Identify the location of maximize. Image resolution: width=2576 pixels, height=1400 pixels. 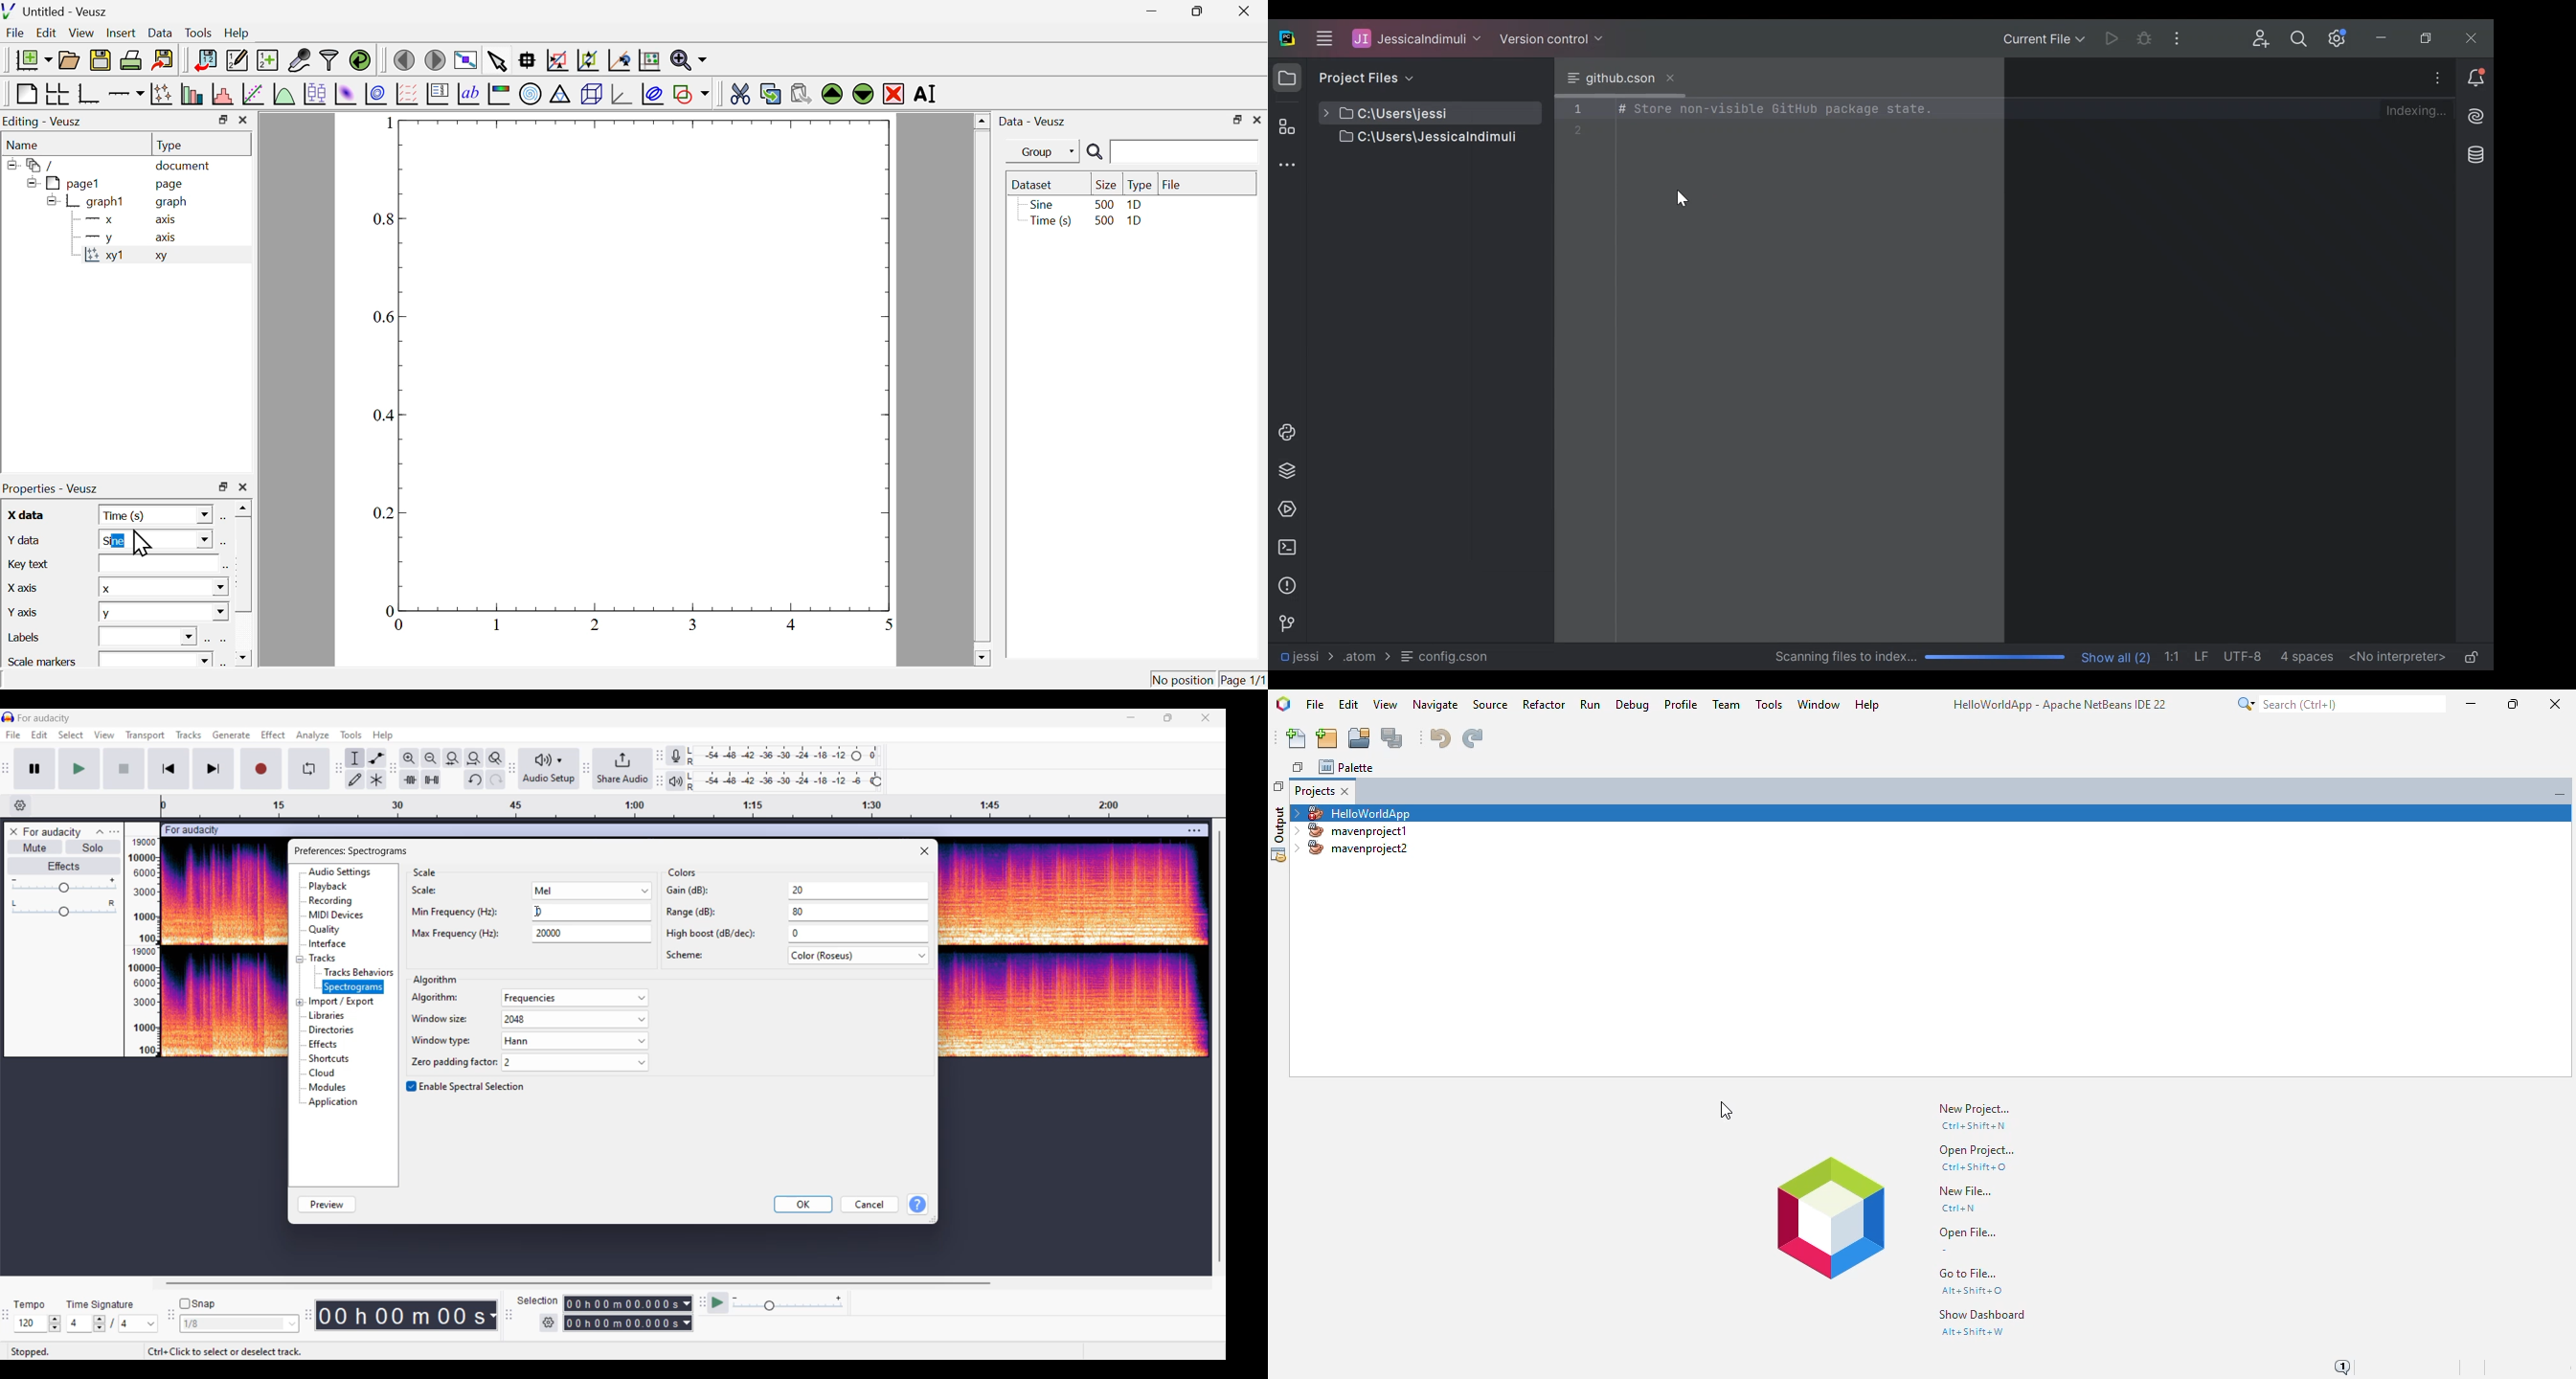
(221, 120).